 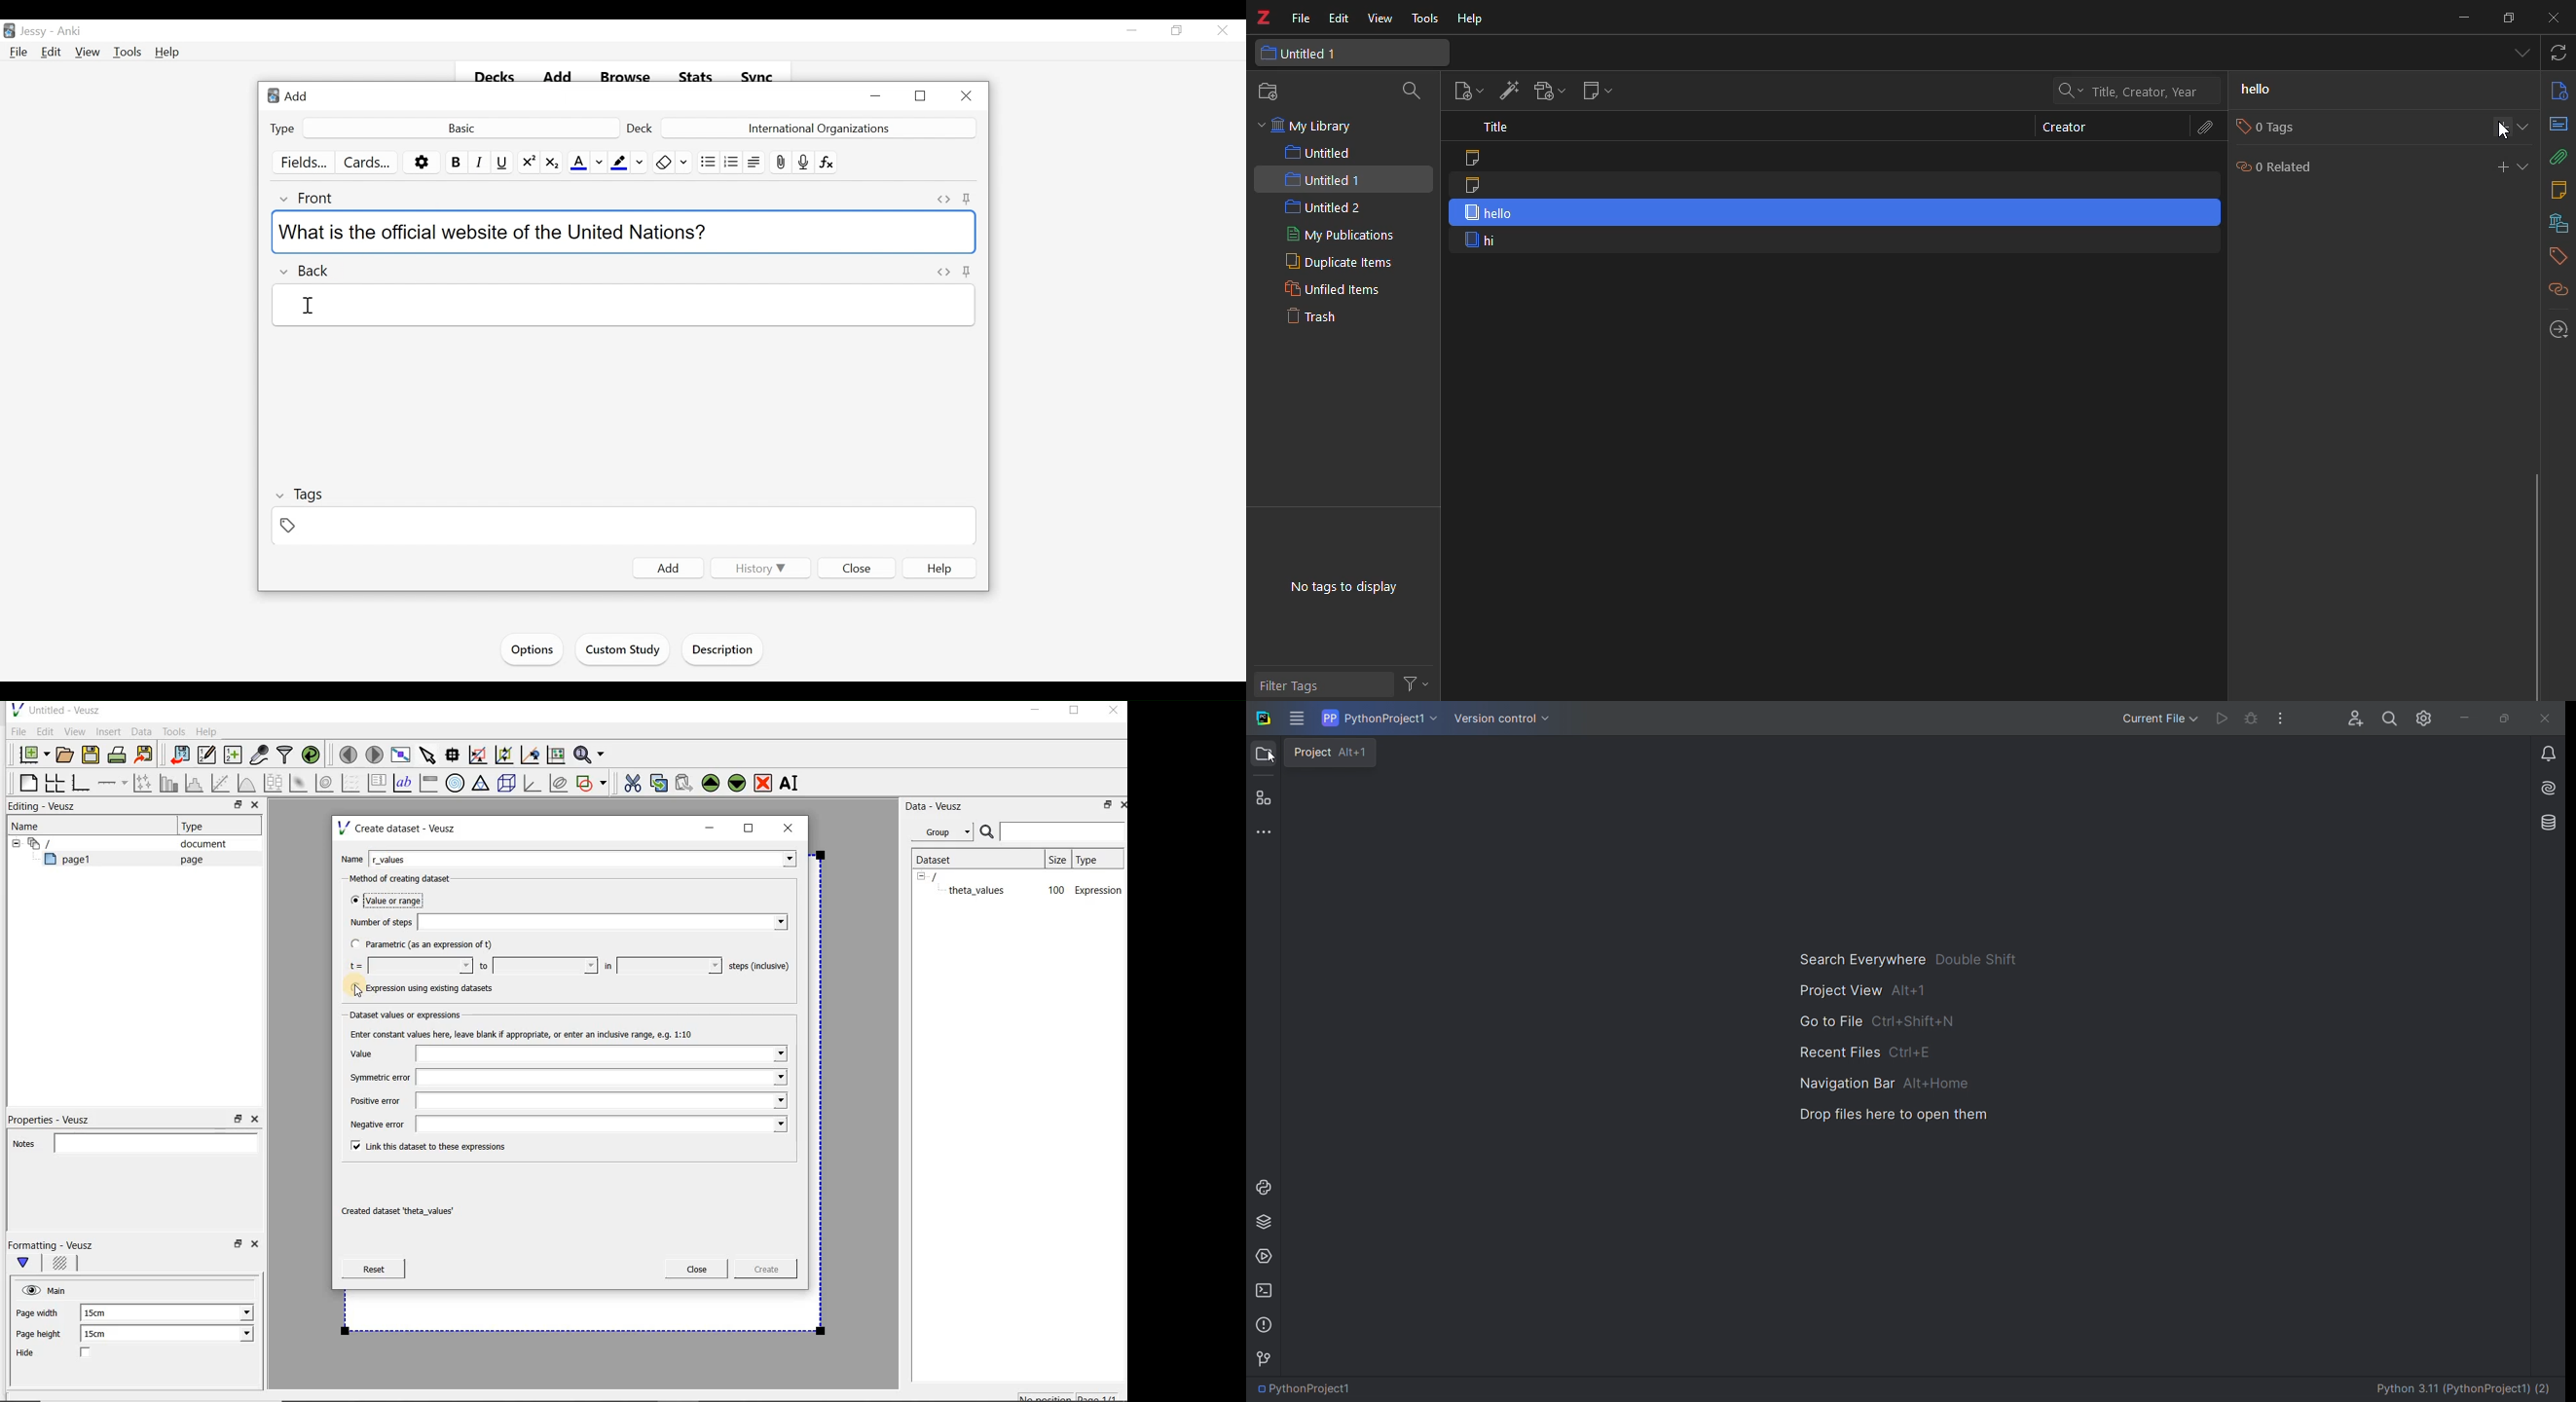 I want to click on 15cm, so click(x=102, y=1313).